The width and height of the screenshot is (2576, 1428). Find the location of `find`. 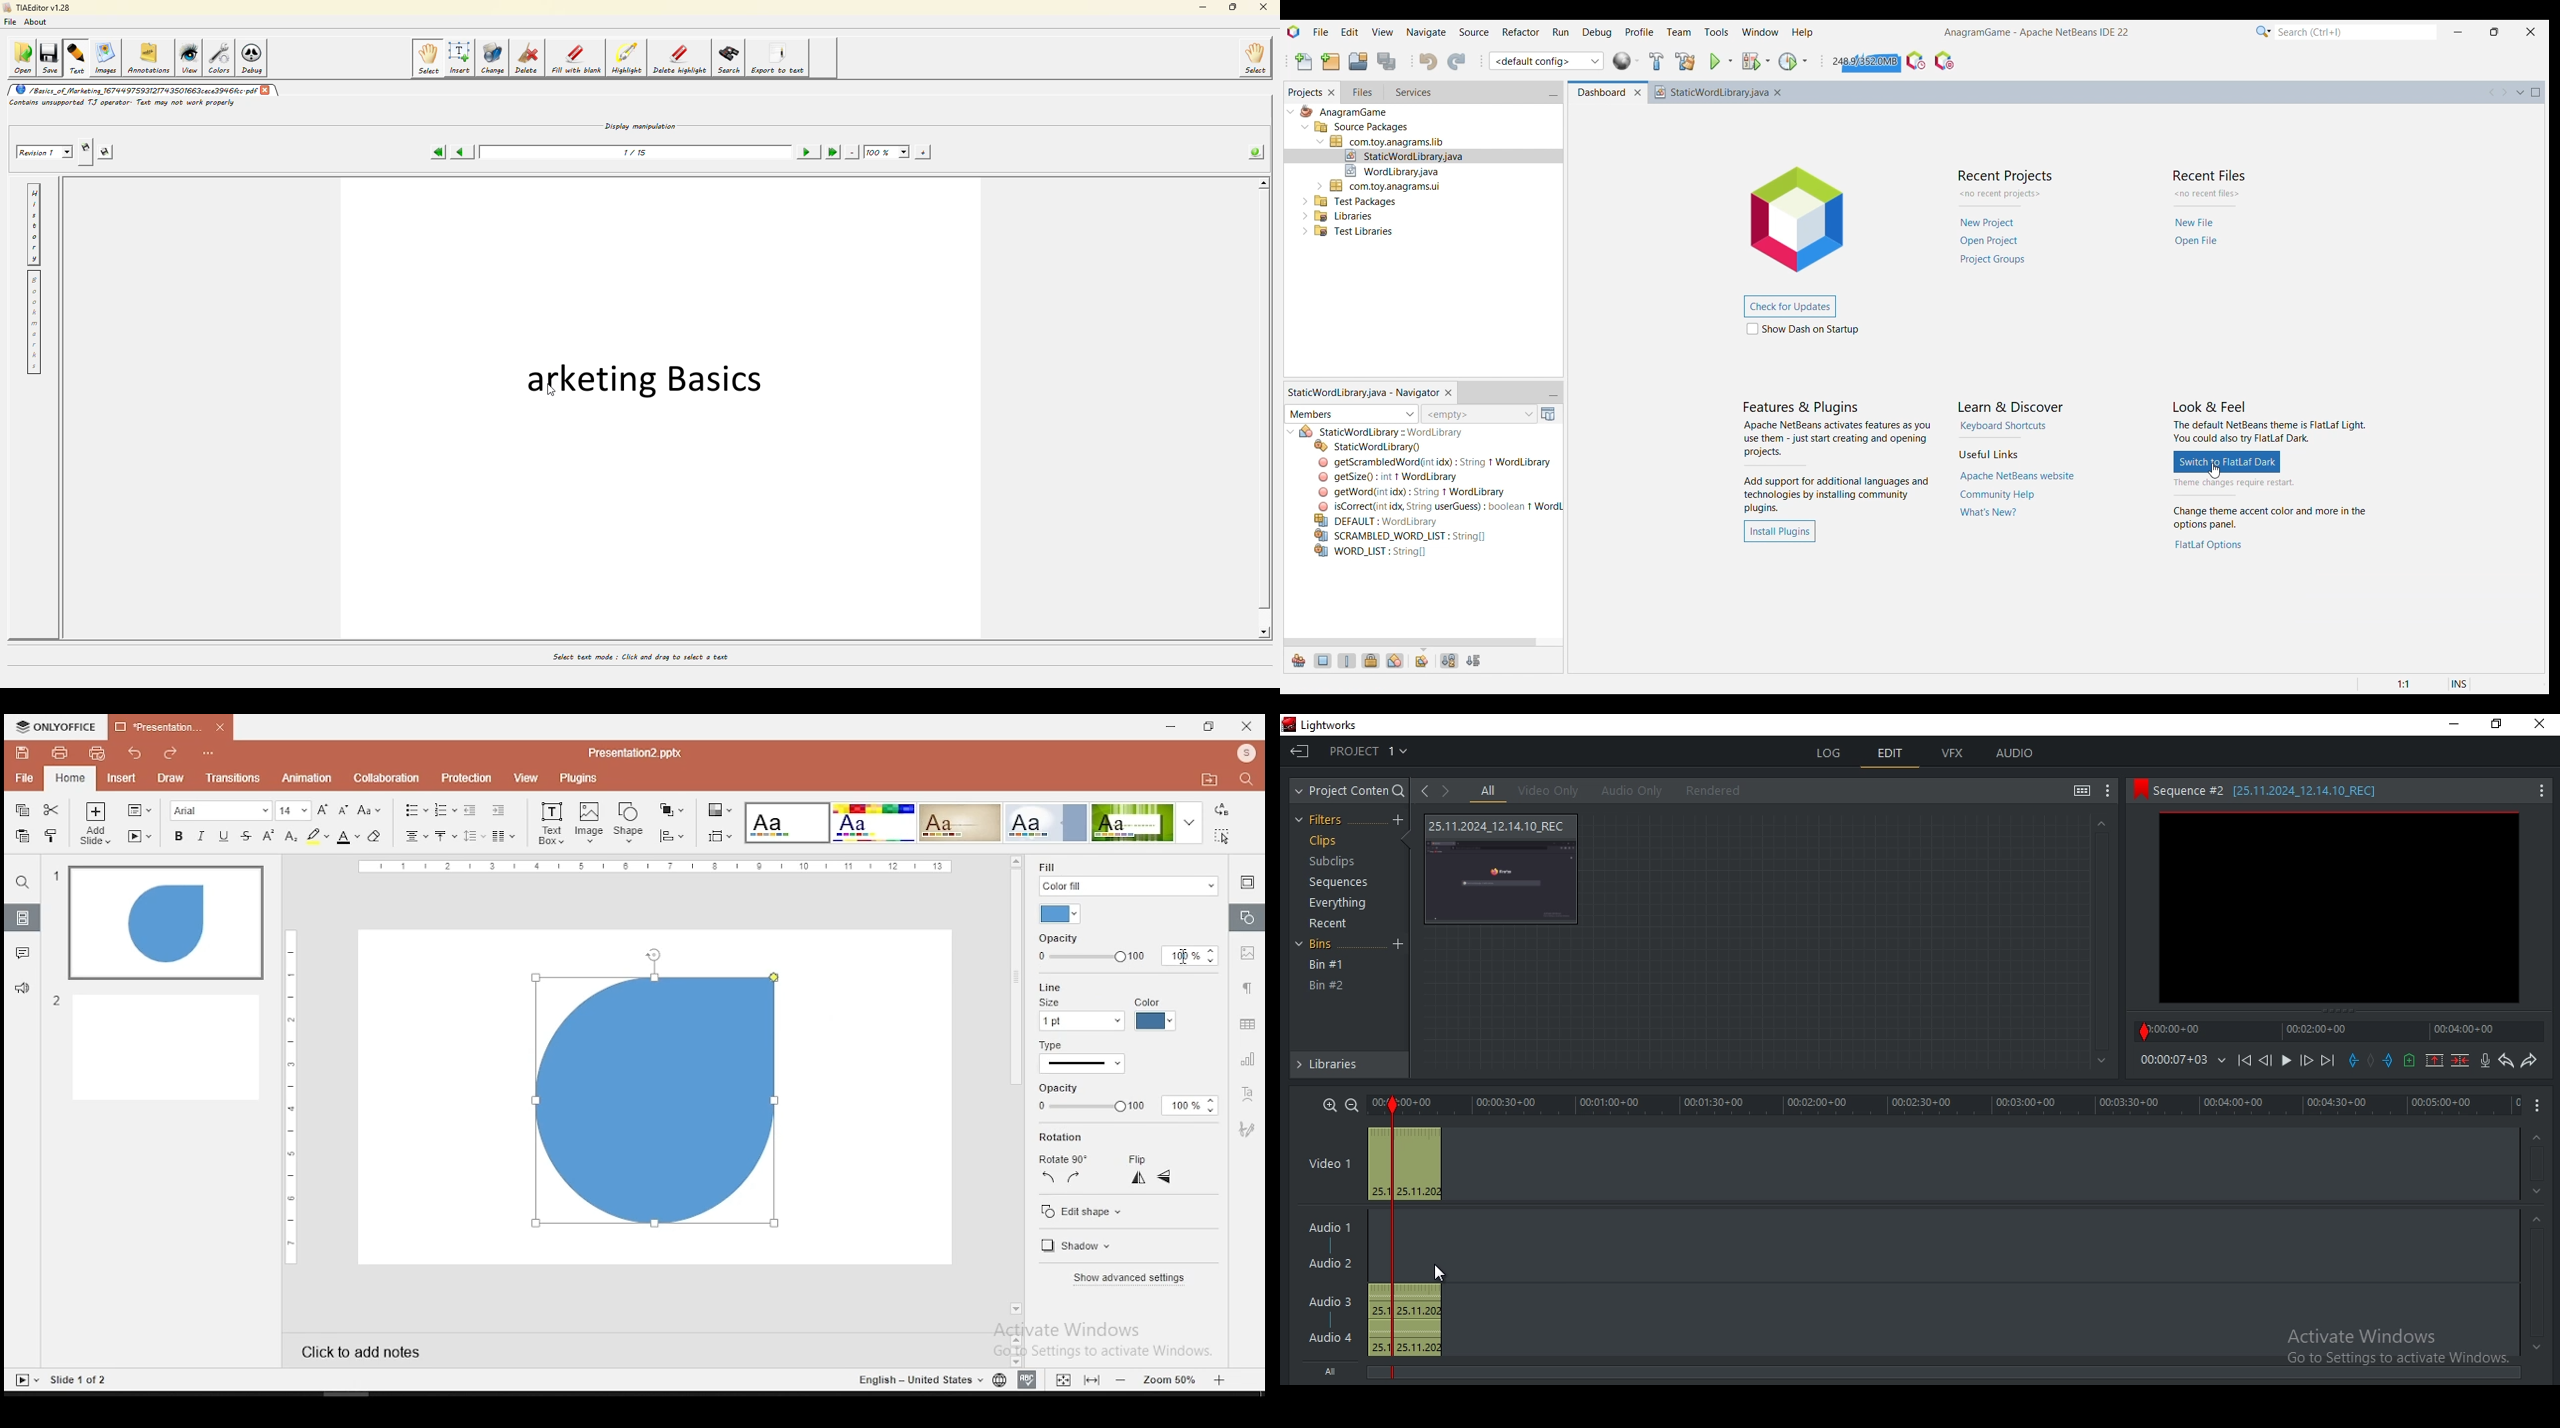

find is located at coordinates (22, 885).